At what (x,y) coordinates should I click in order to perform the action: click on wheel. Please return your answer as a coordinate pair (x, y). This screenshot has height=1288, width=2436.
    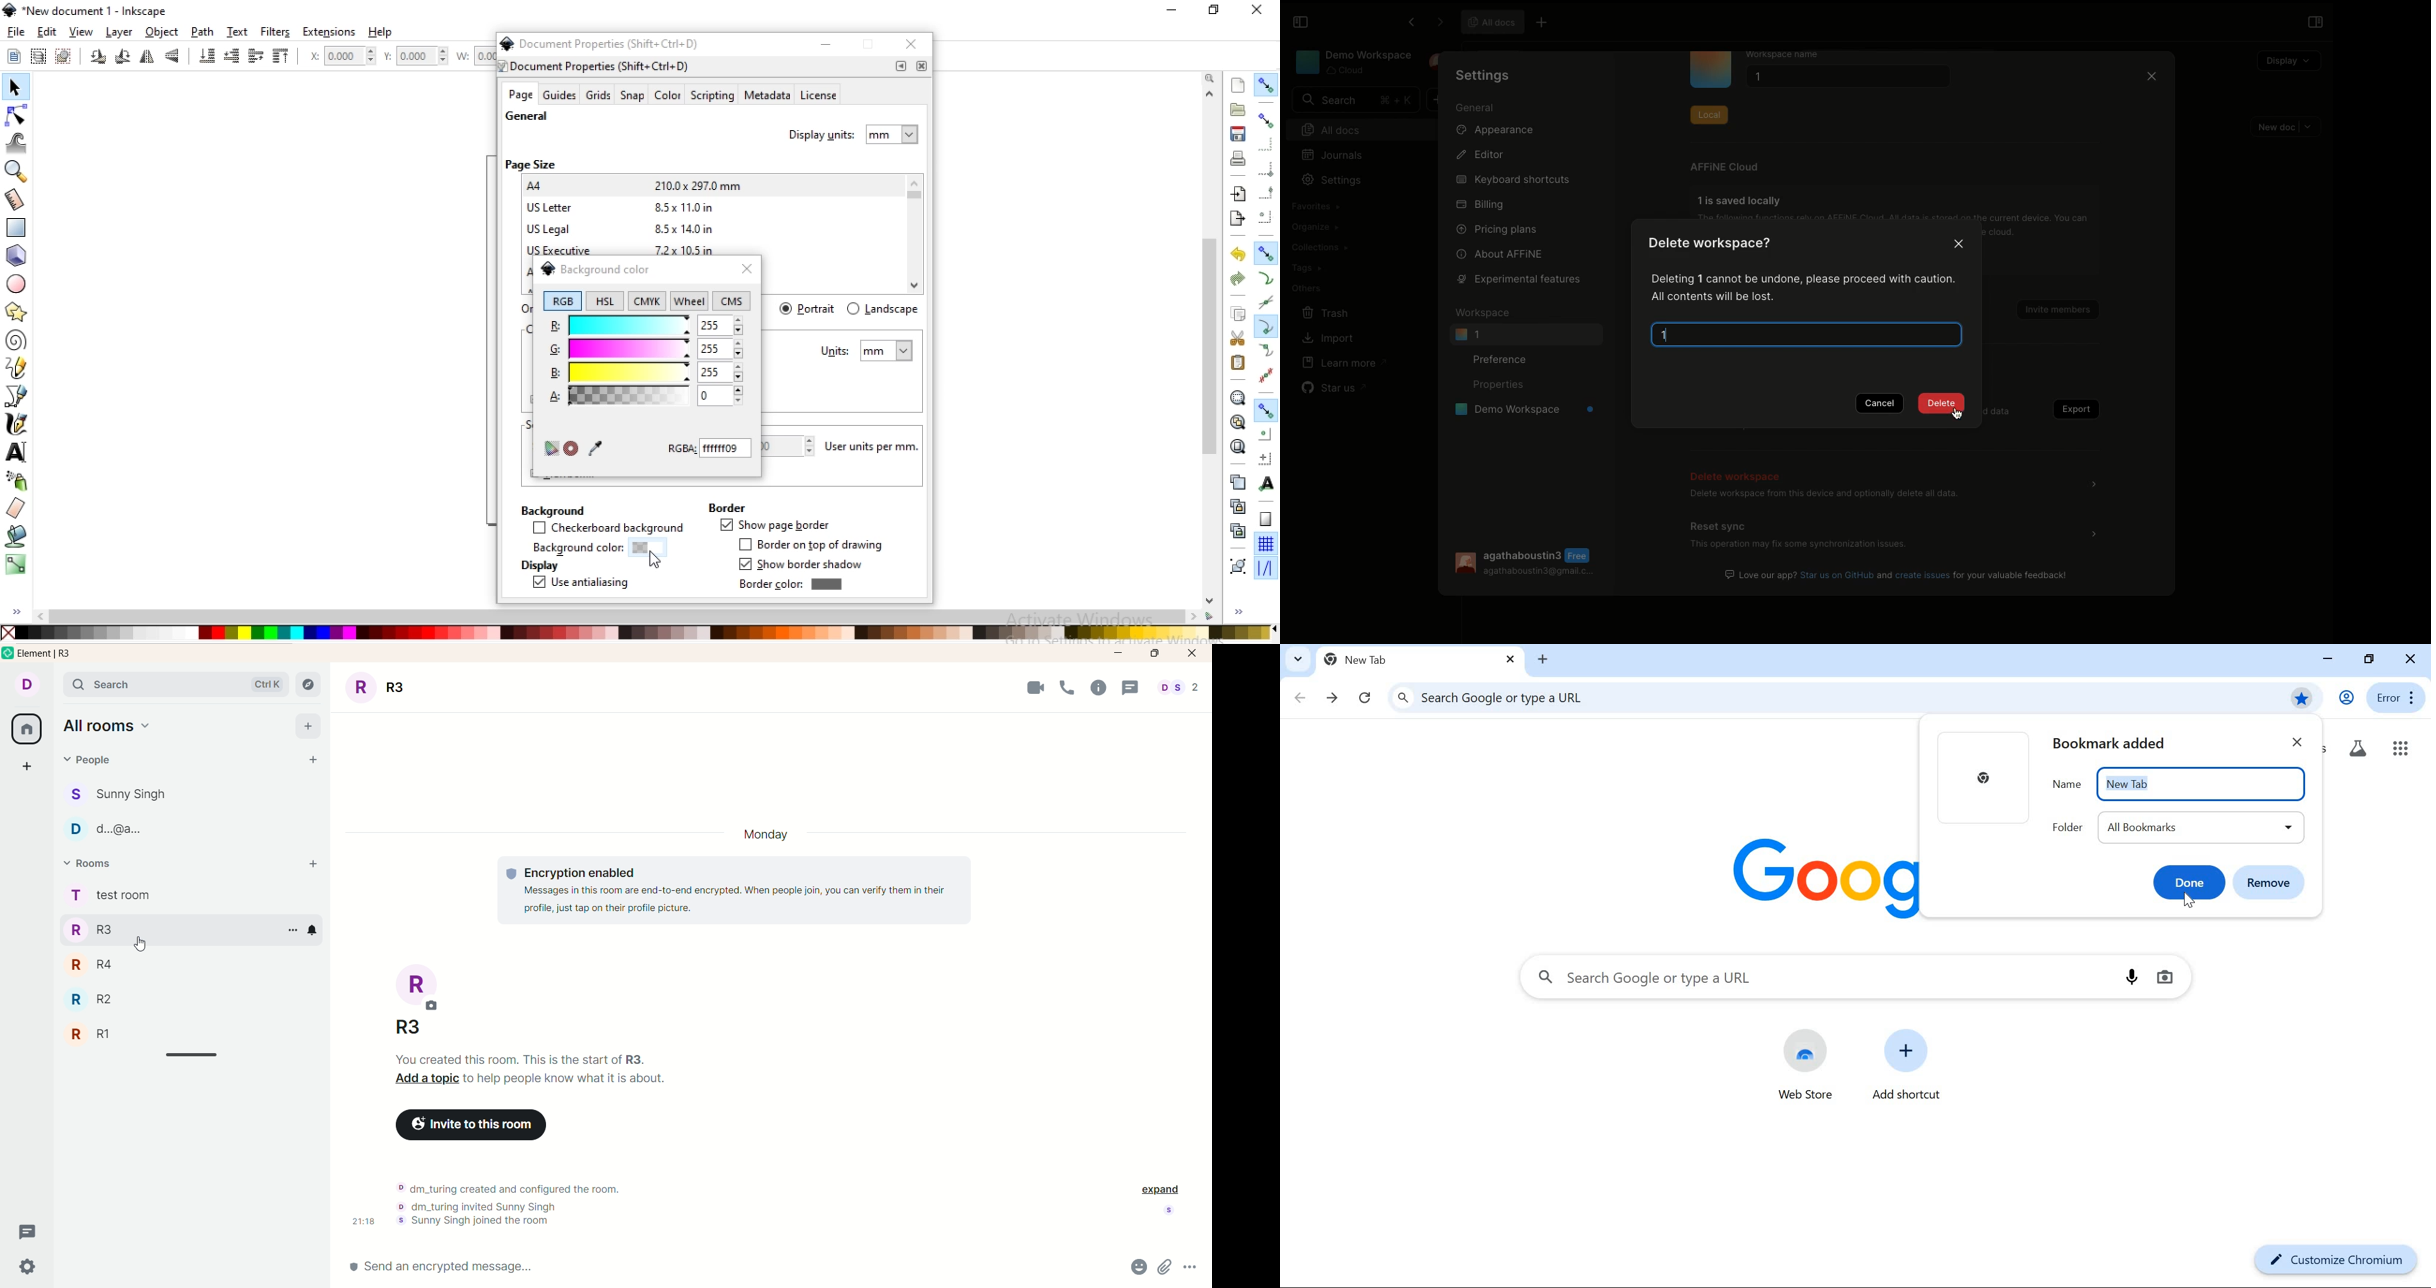
    Looking at the image, I should click on (689, 301).